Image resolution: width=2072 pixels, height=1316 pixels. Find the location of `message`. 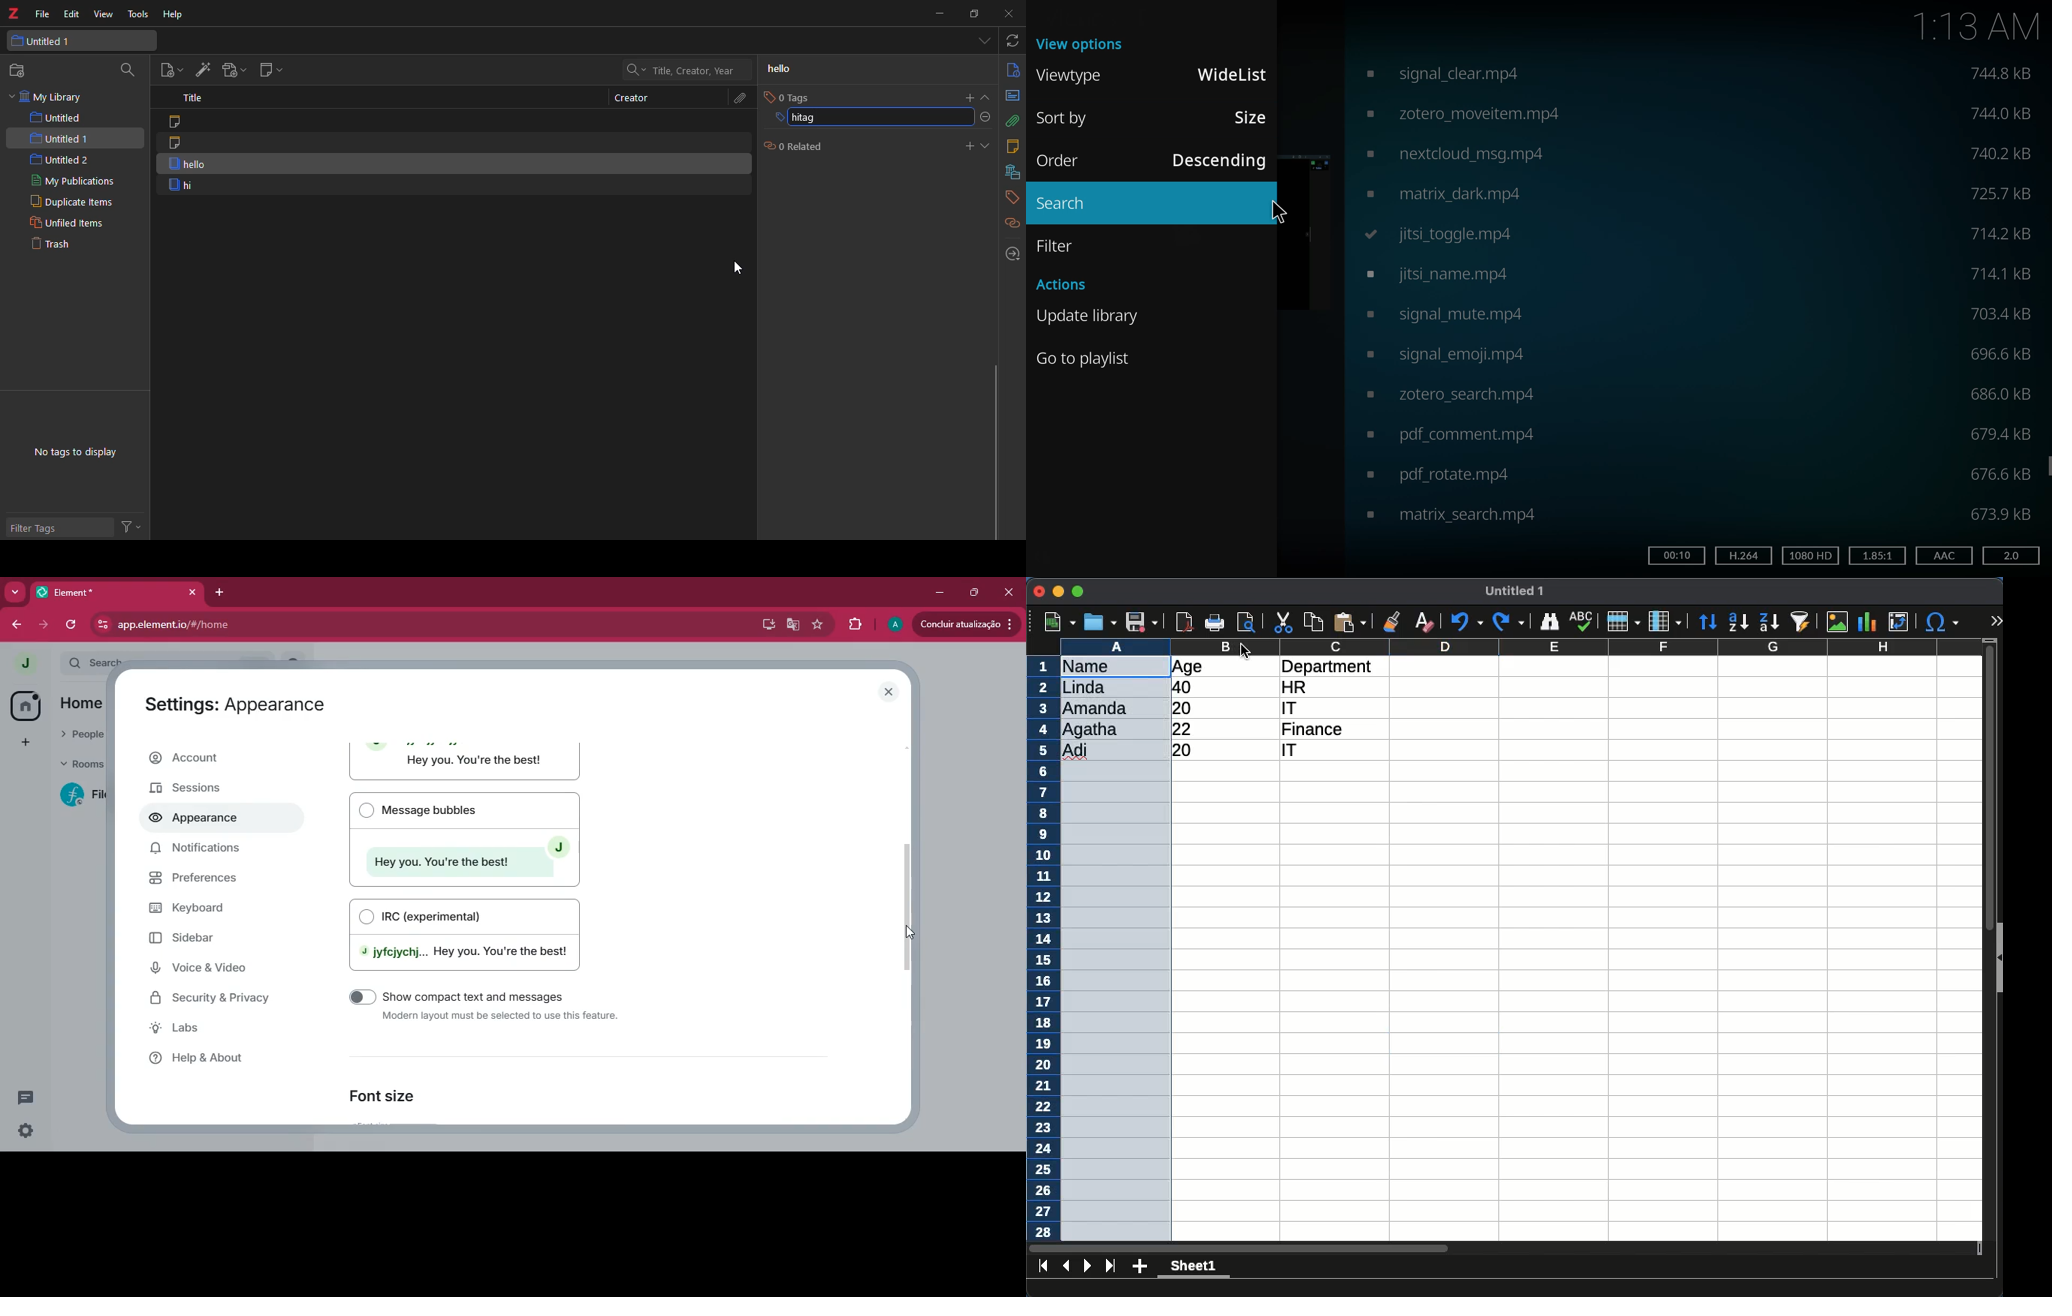

message is located at coordinates (24, 1098).